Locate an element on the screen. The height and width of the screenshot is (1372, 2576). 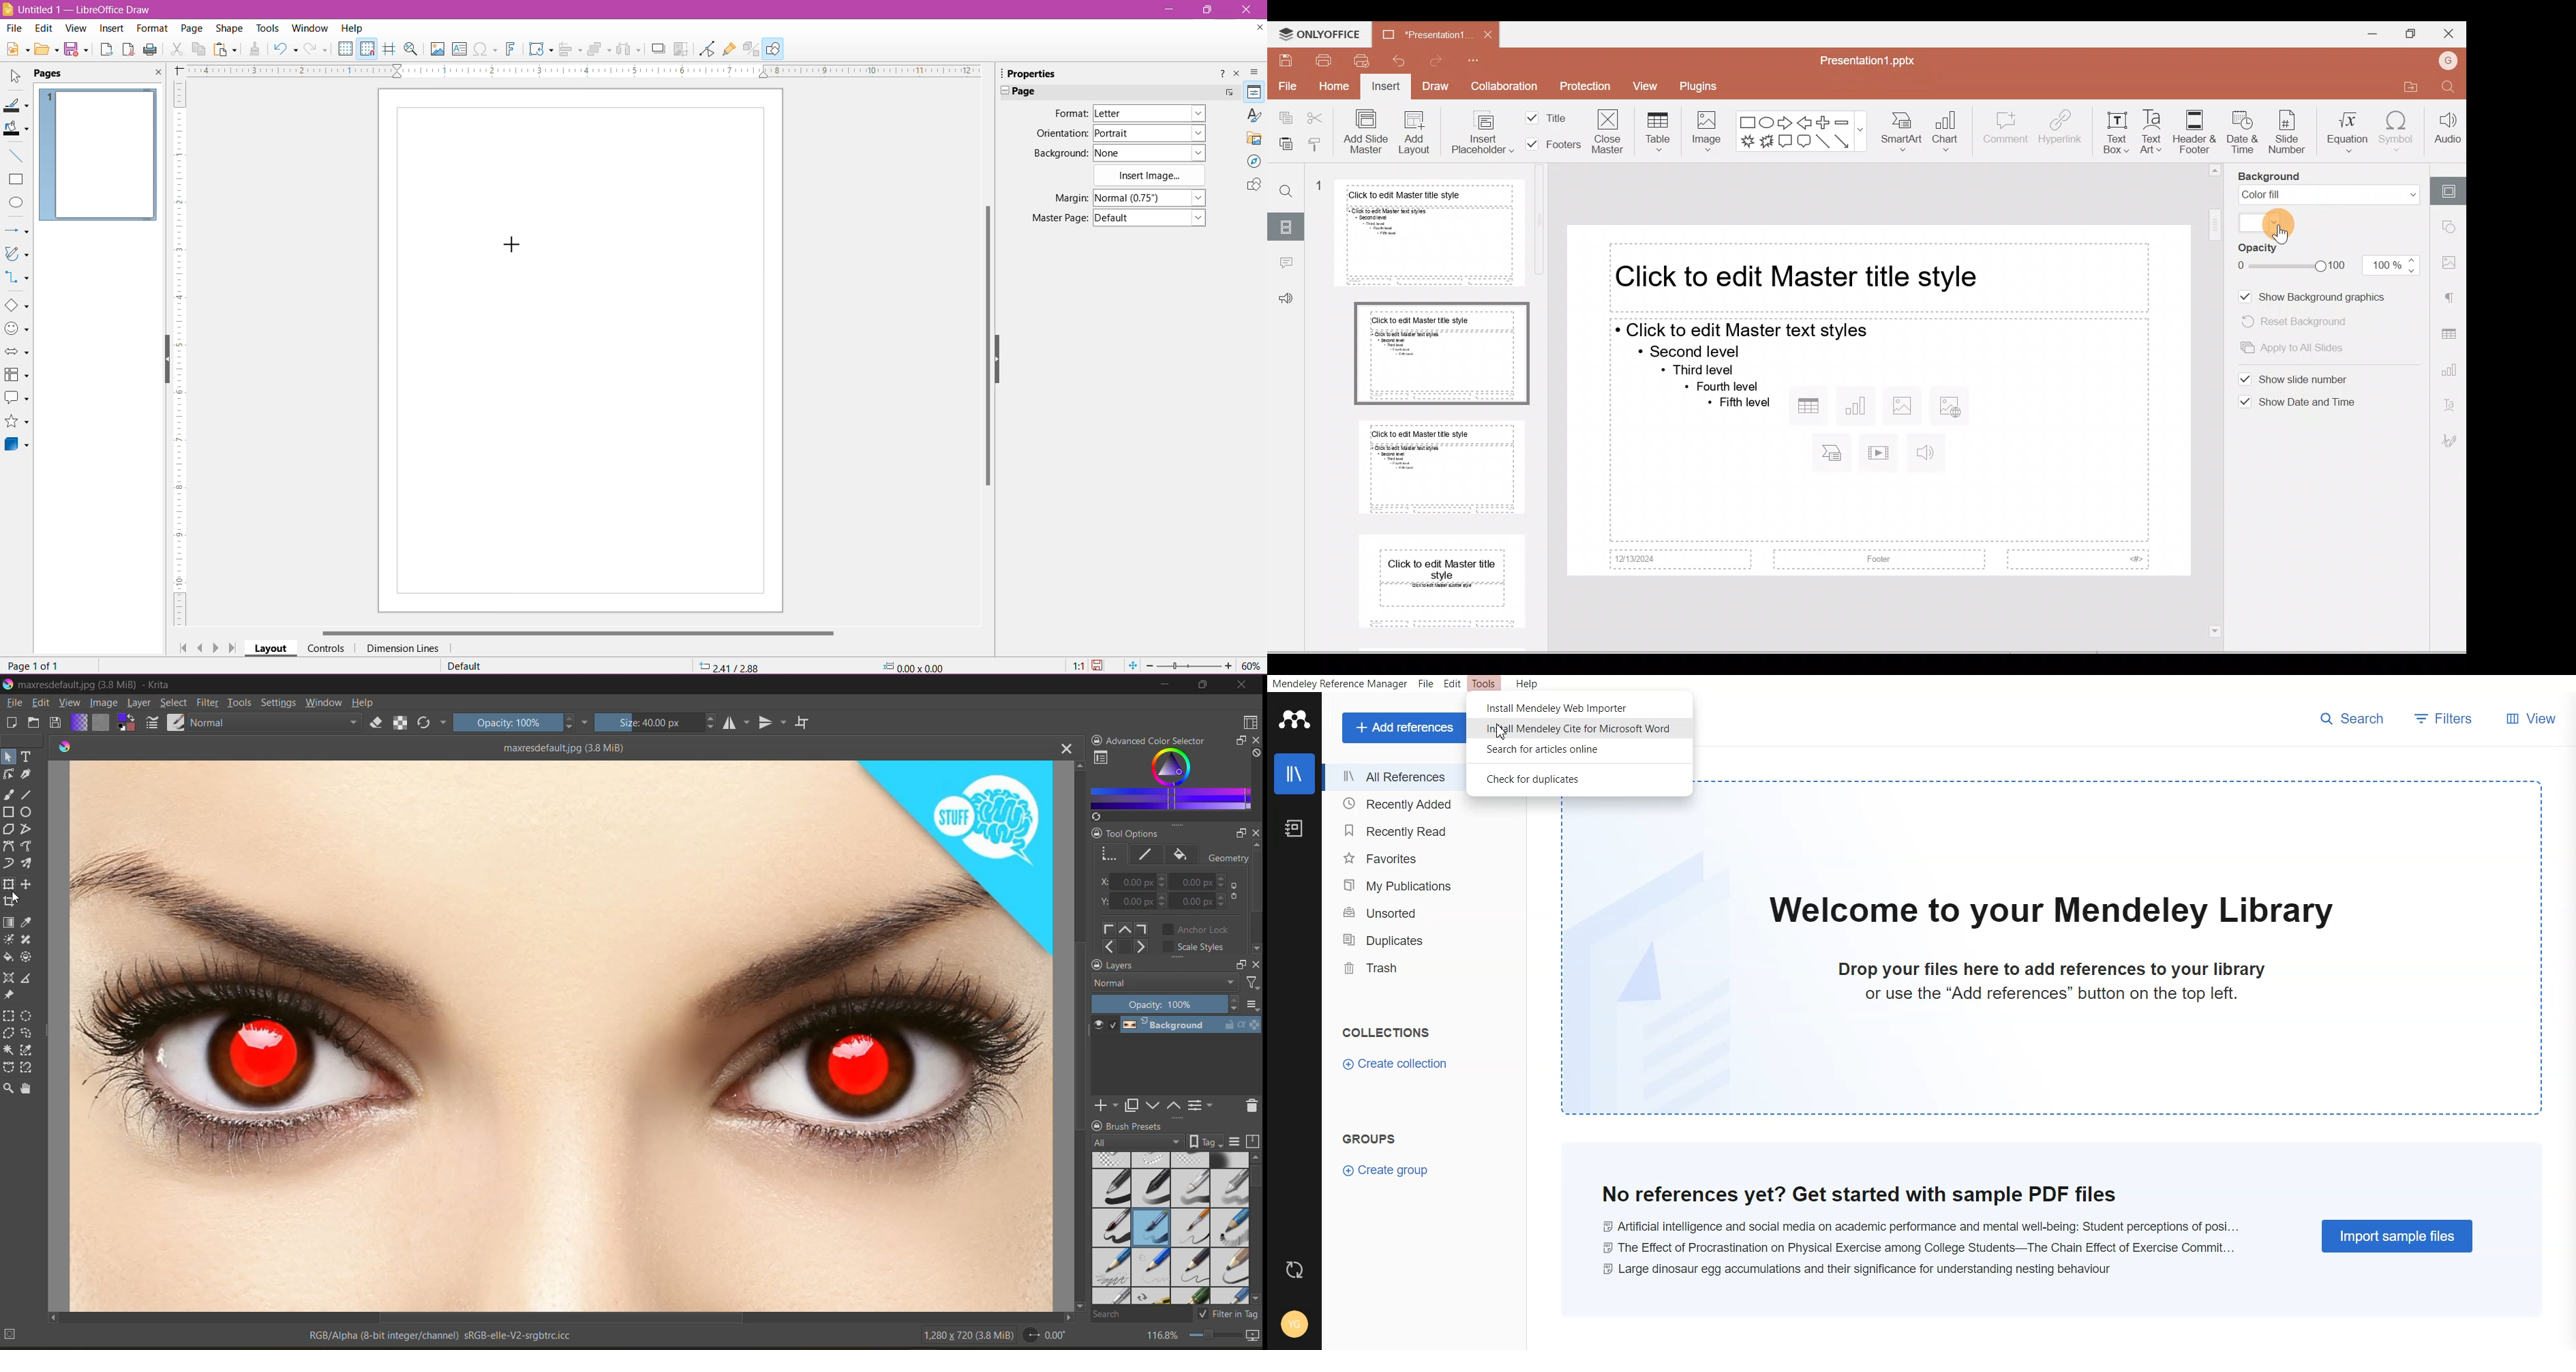
float docker is located at coordinates (1239, 833).